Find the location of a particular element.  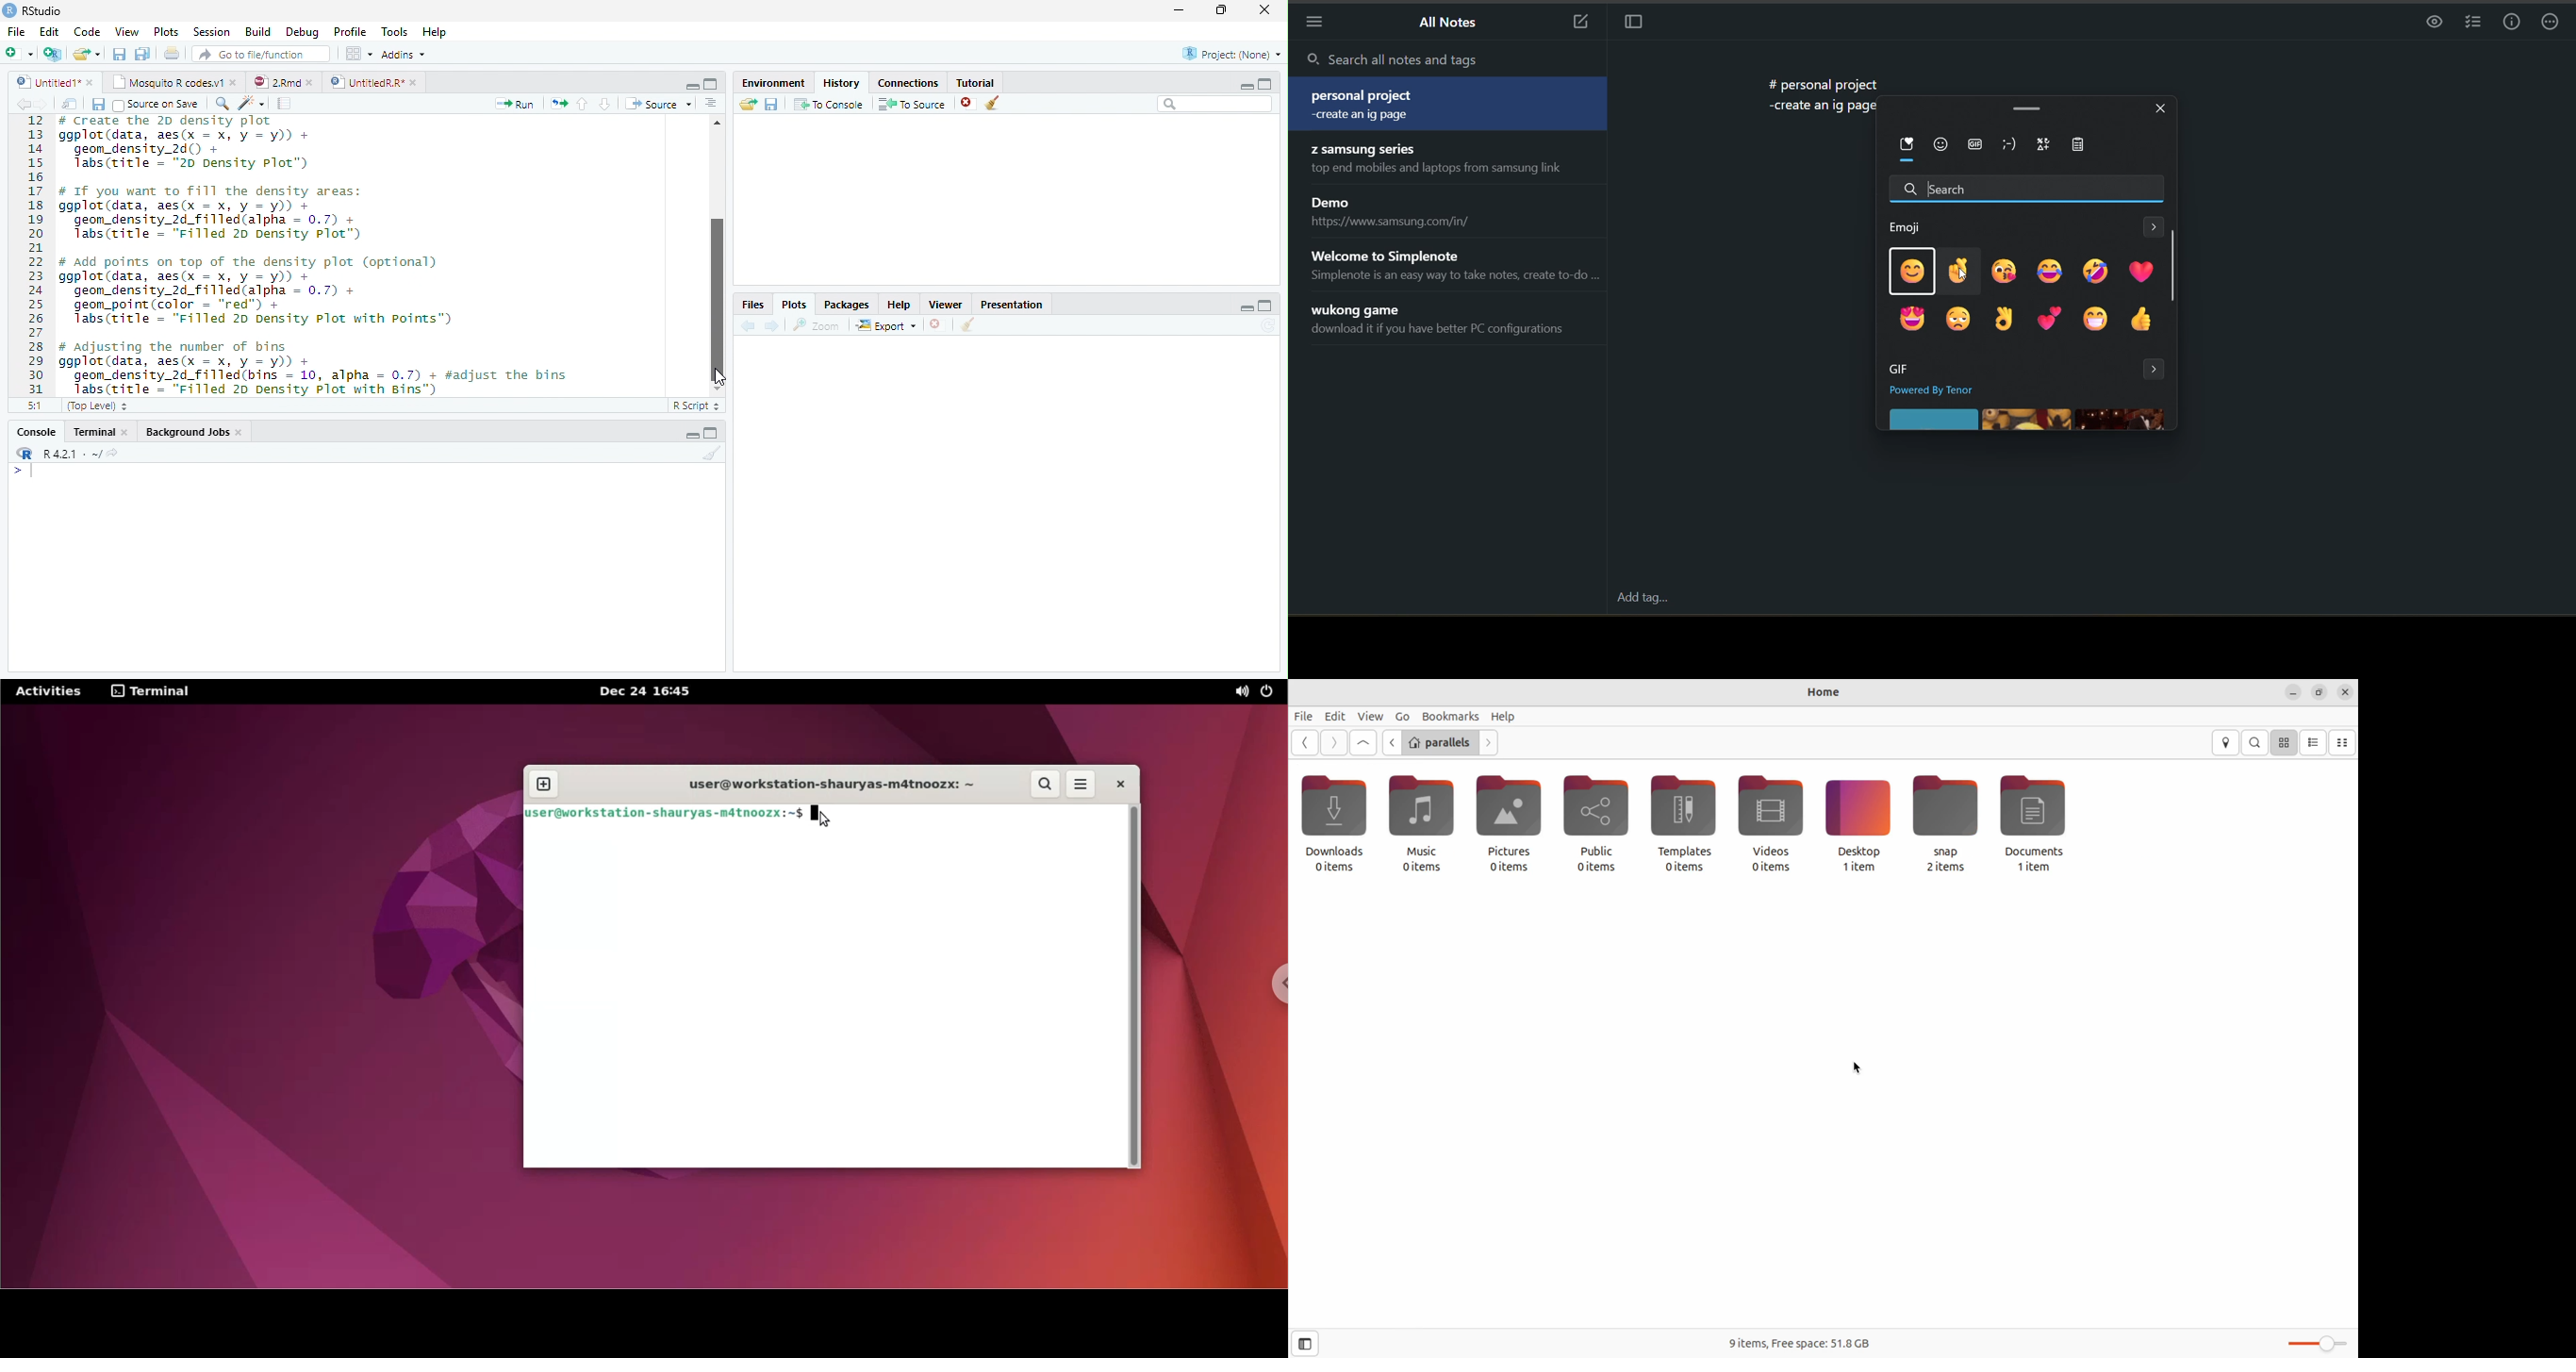

close is located at coordinates (415, 82).